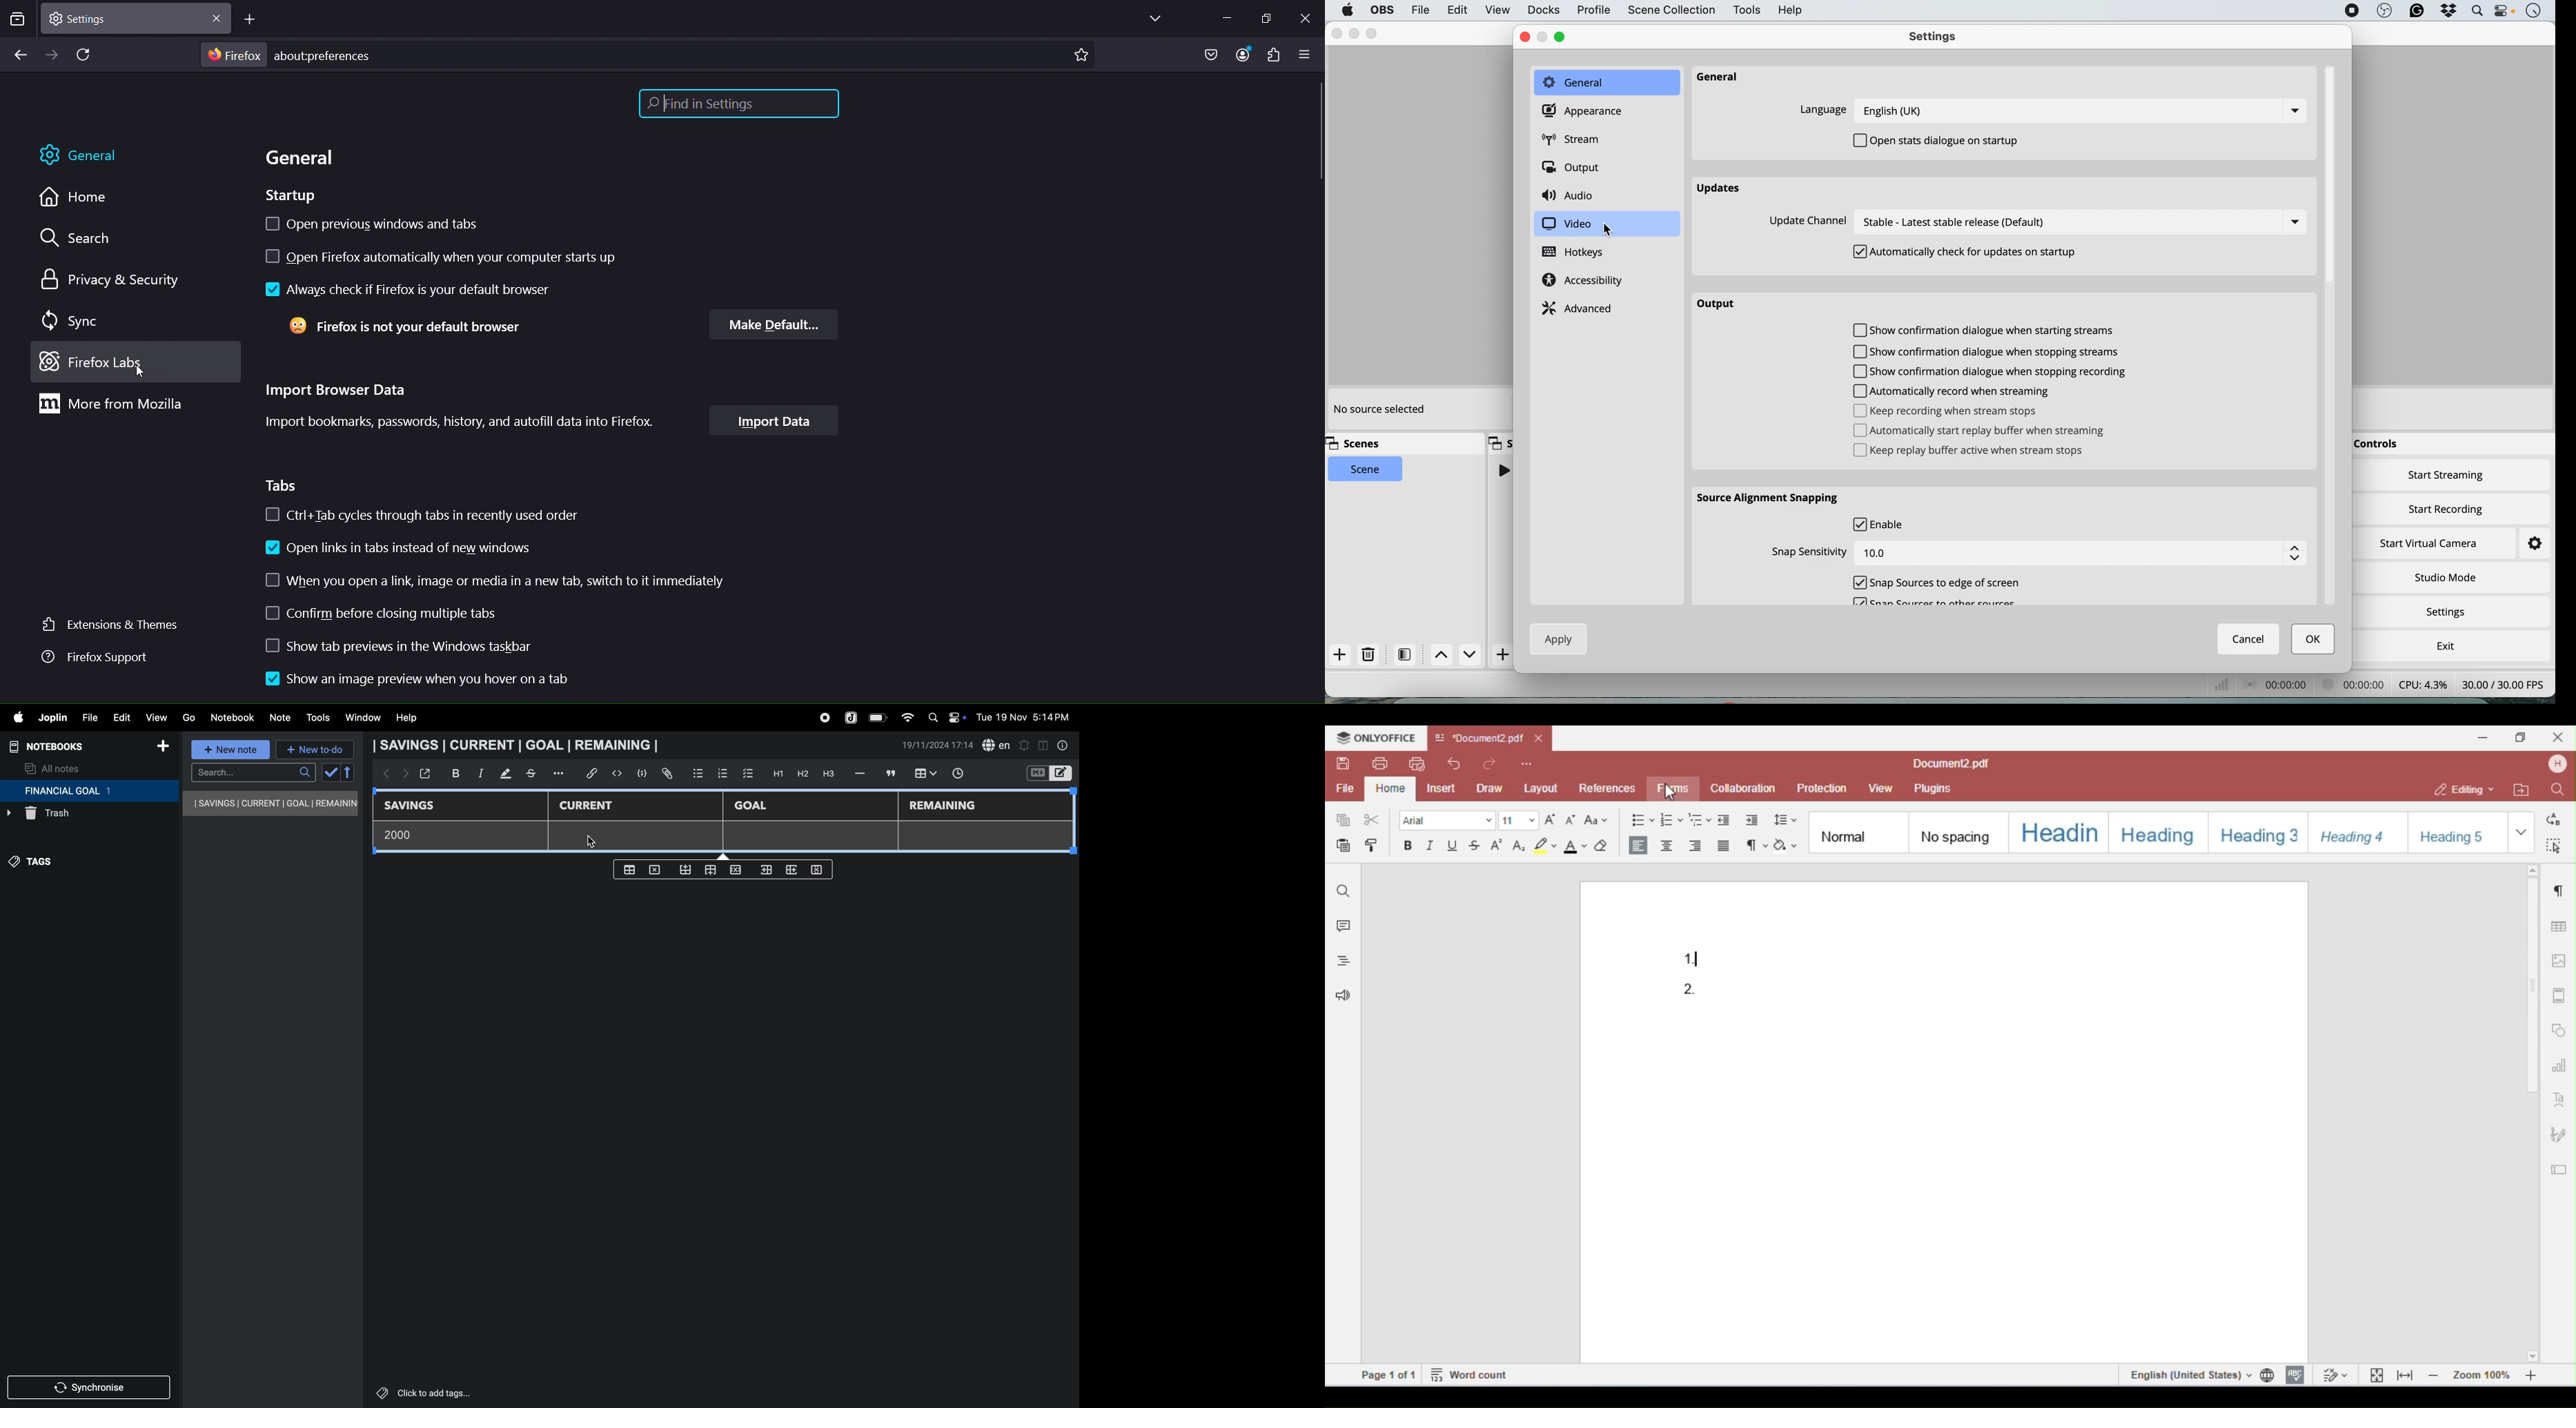 This screenshot has width=2576, height=1428. Describe the element at coordinates (501, 774) in the screenshot. I see `mark` at that location.